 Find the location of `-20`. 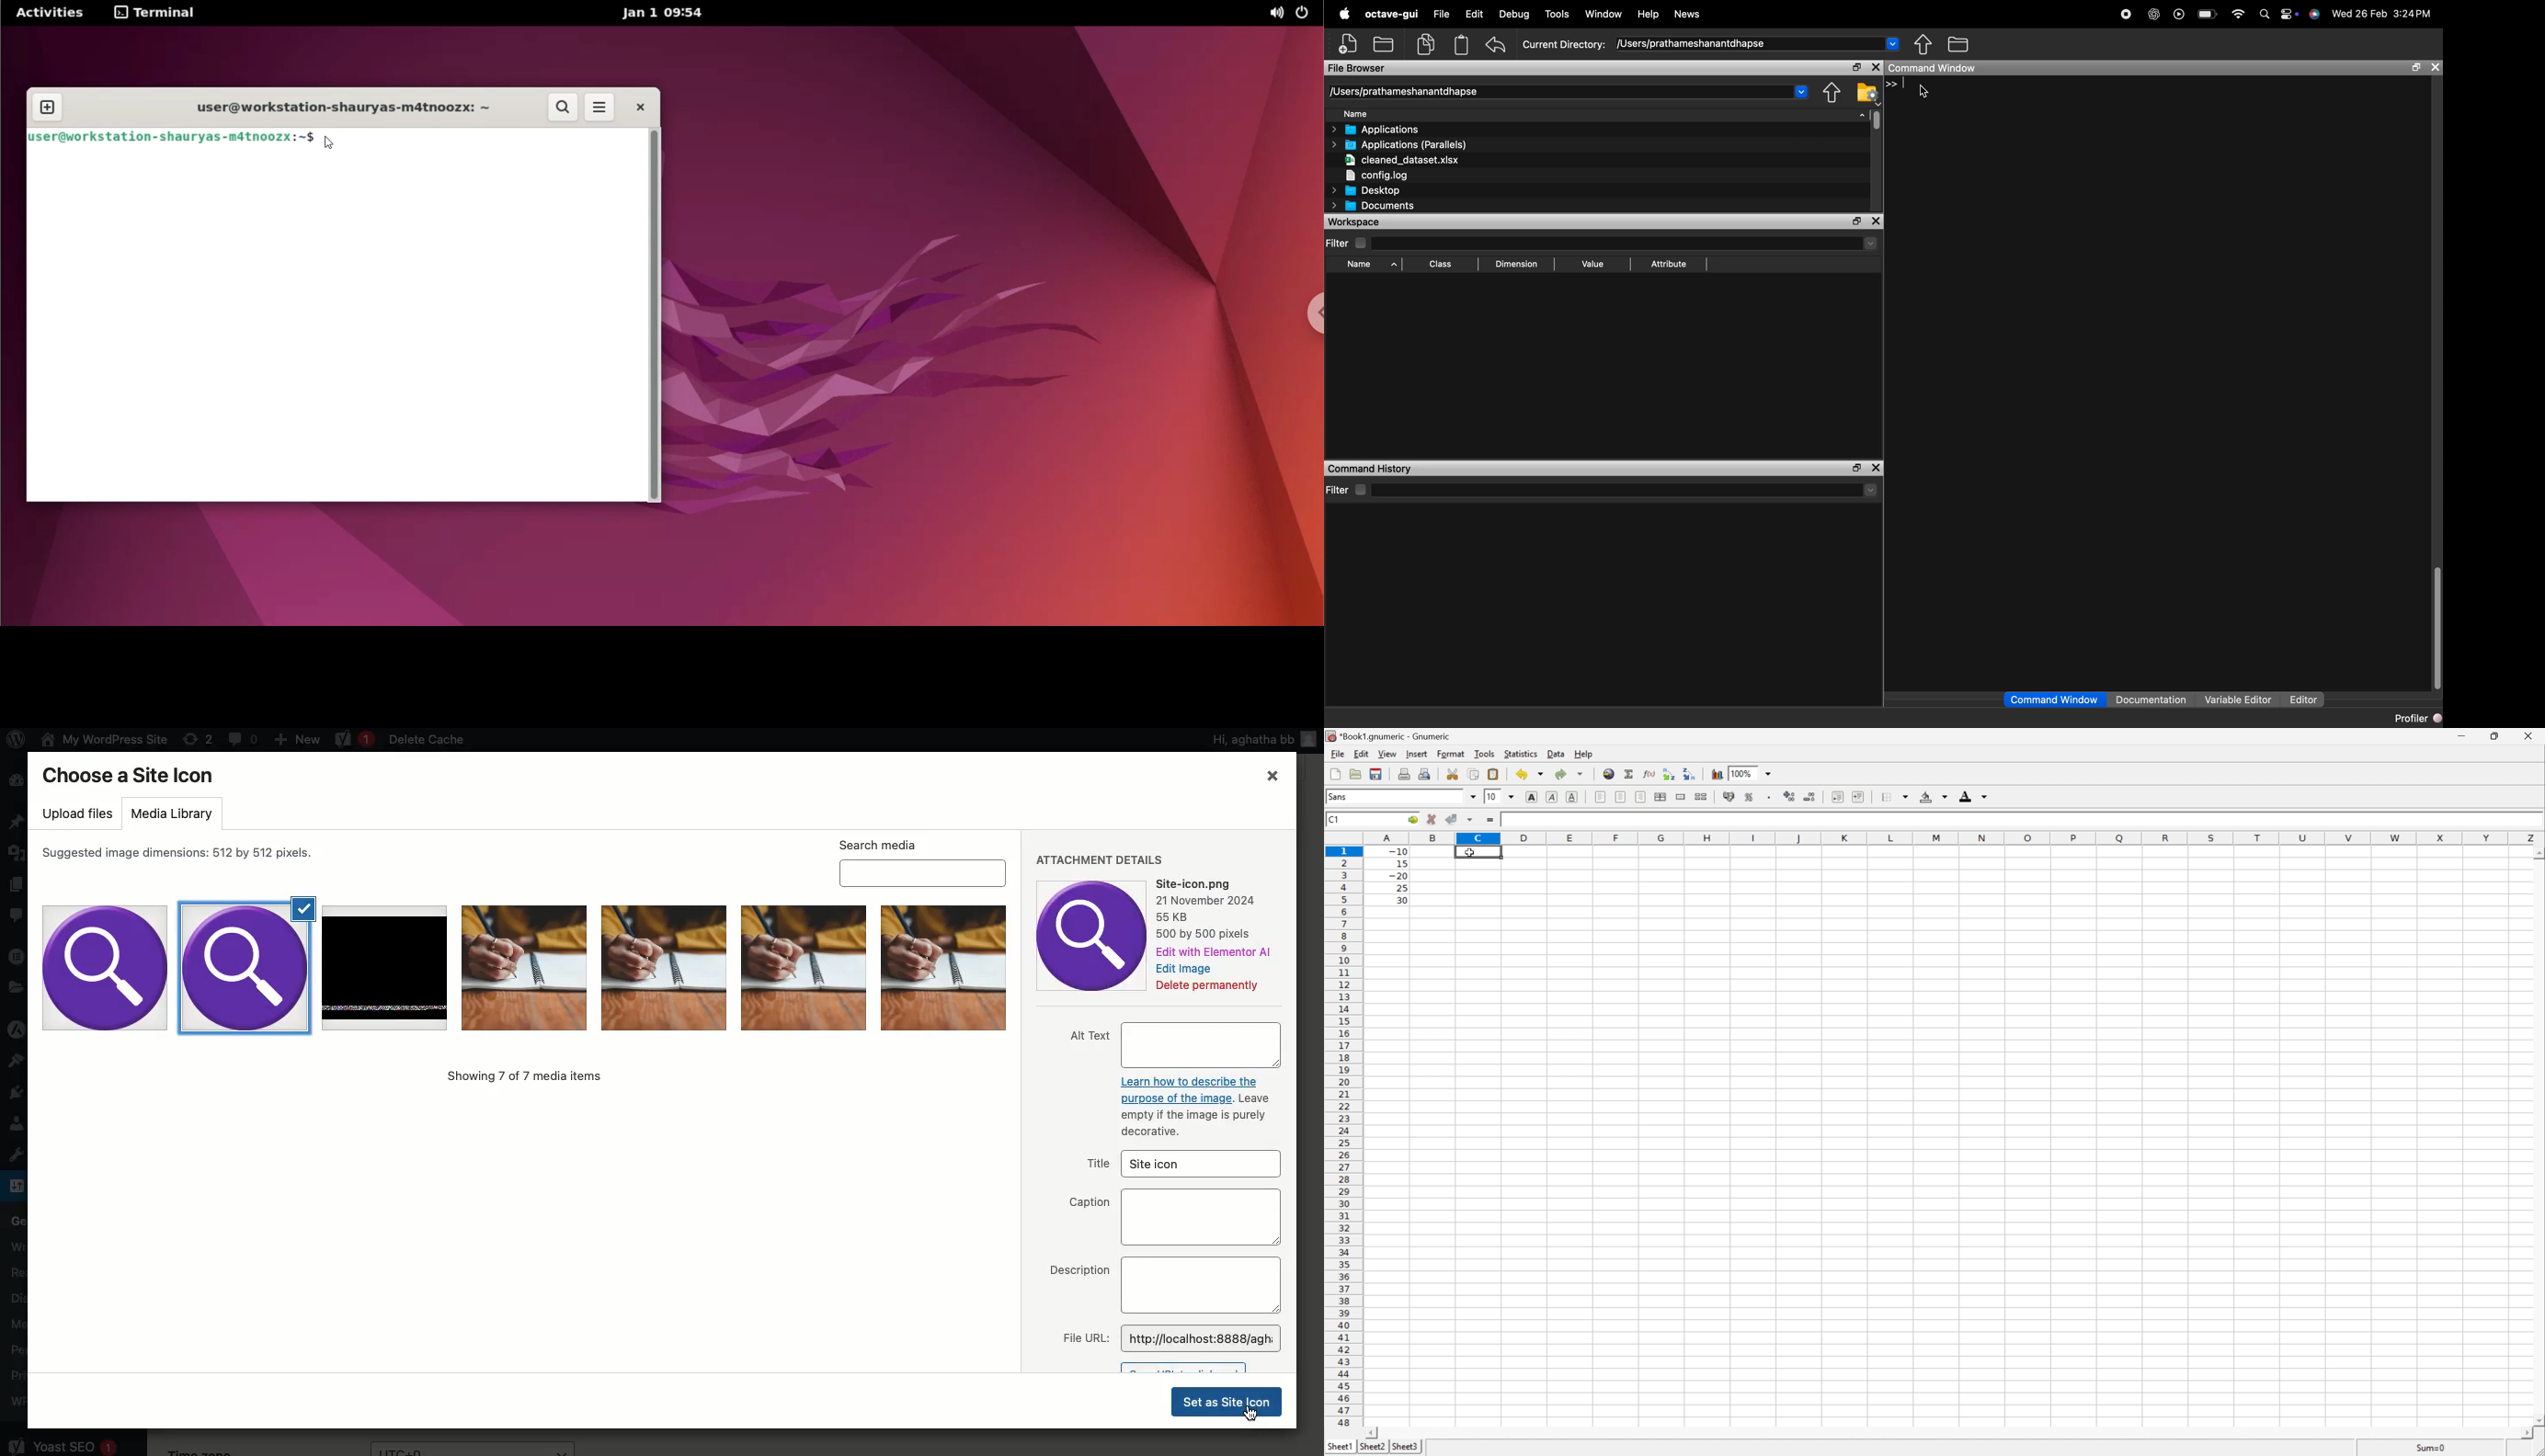

-20 is located at coordinates (1398, 876).